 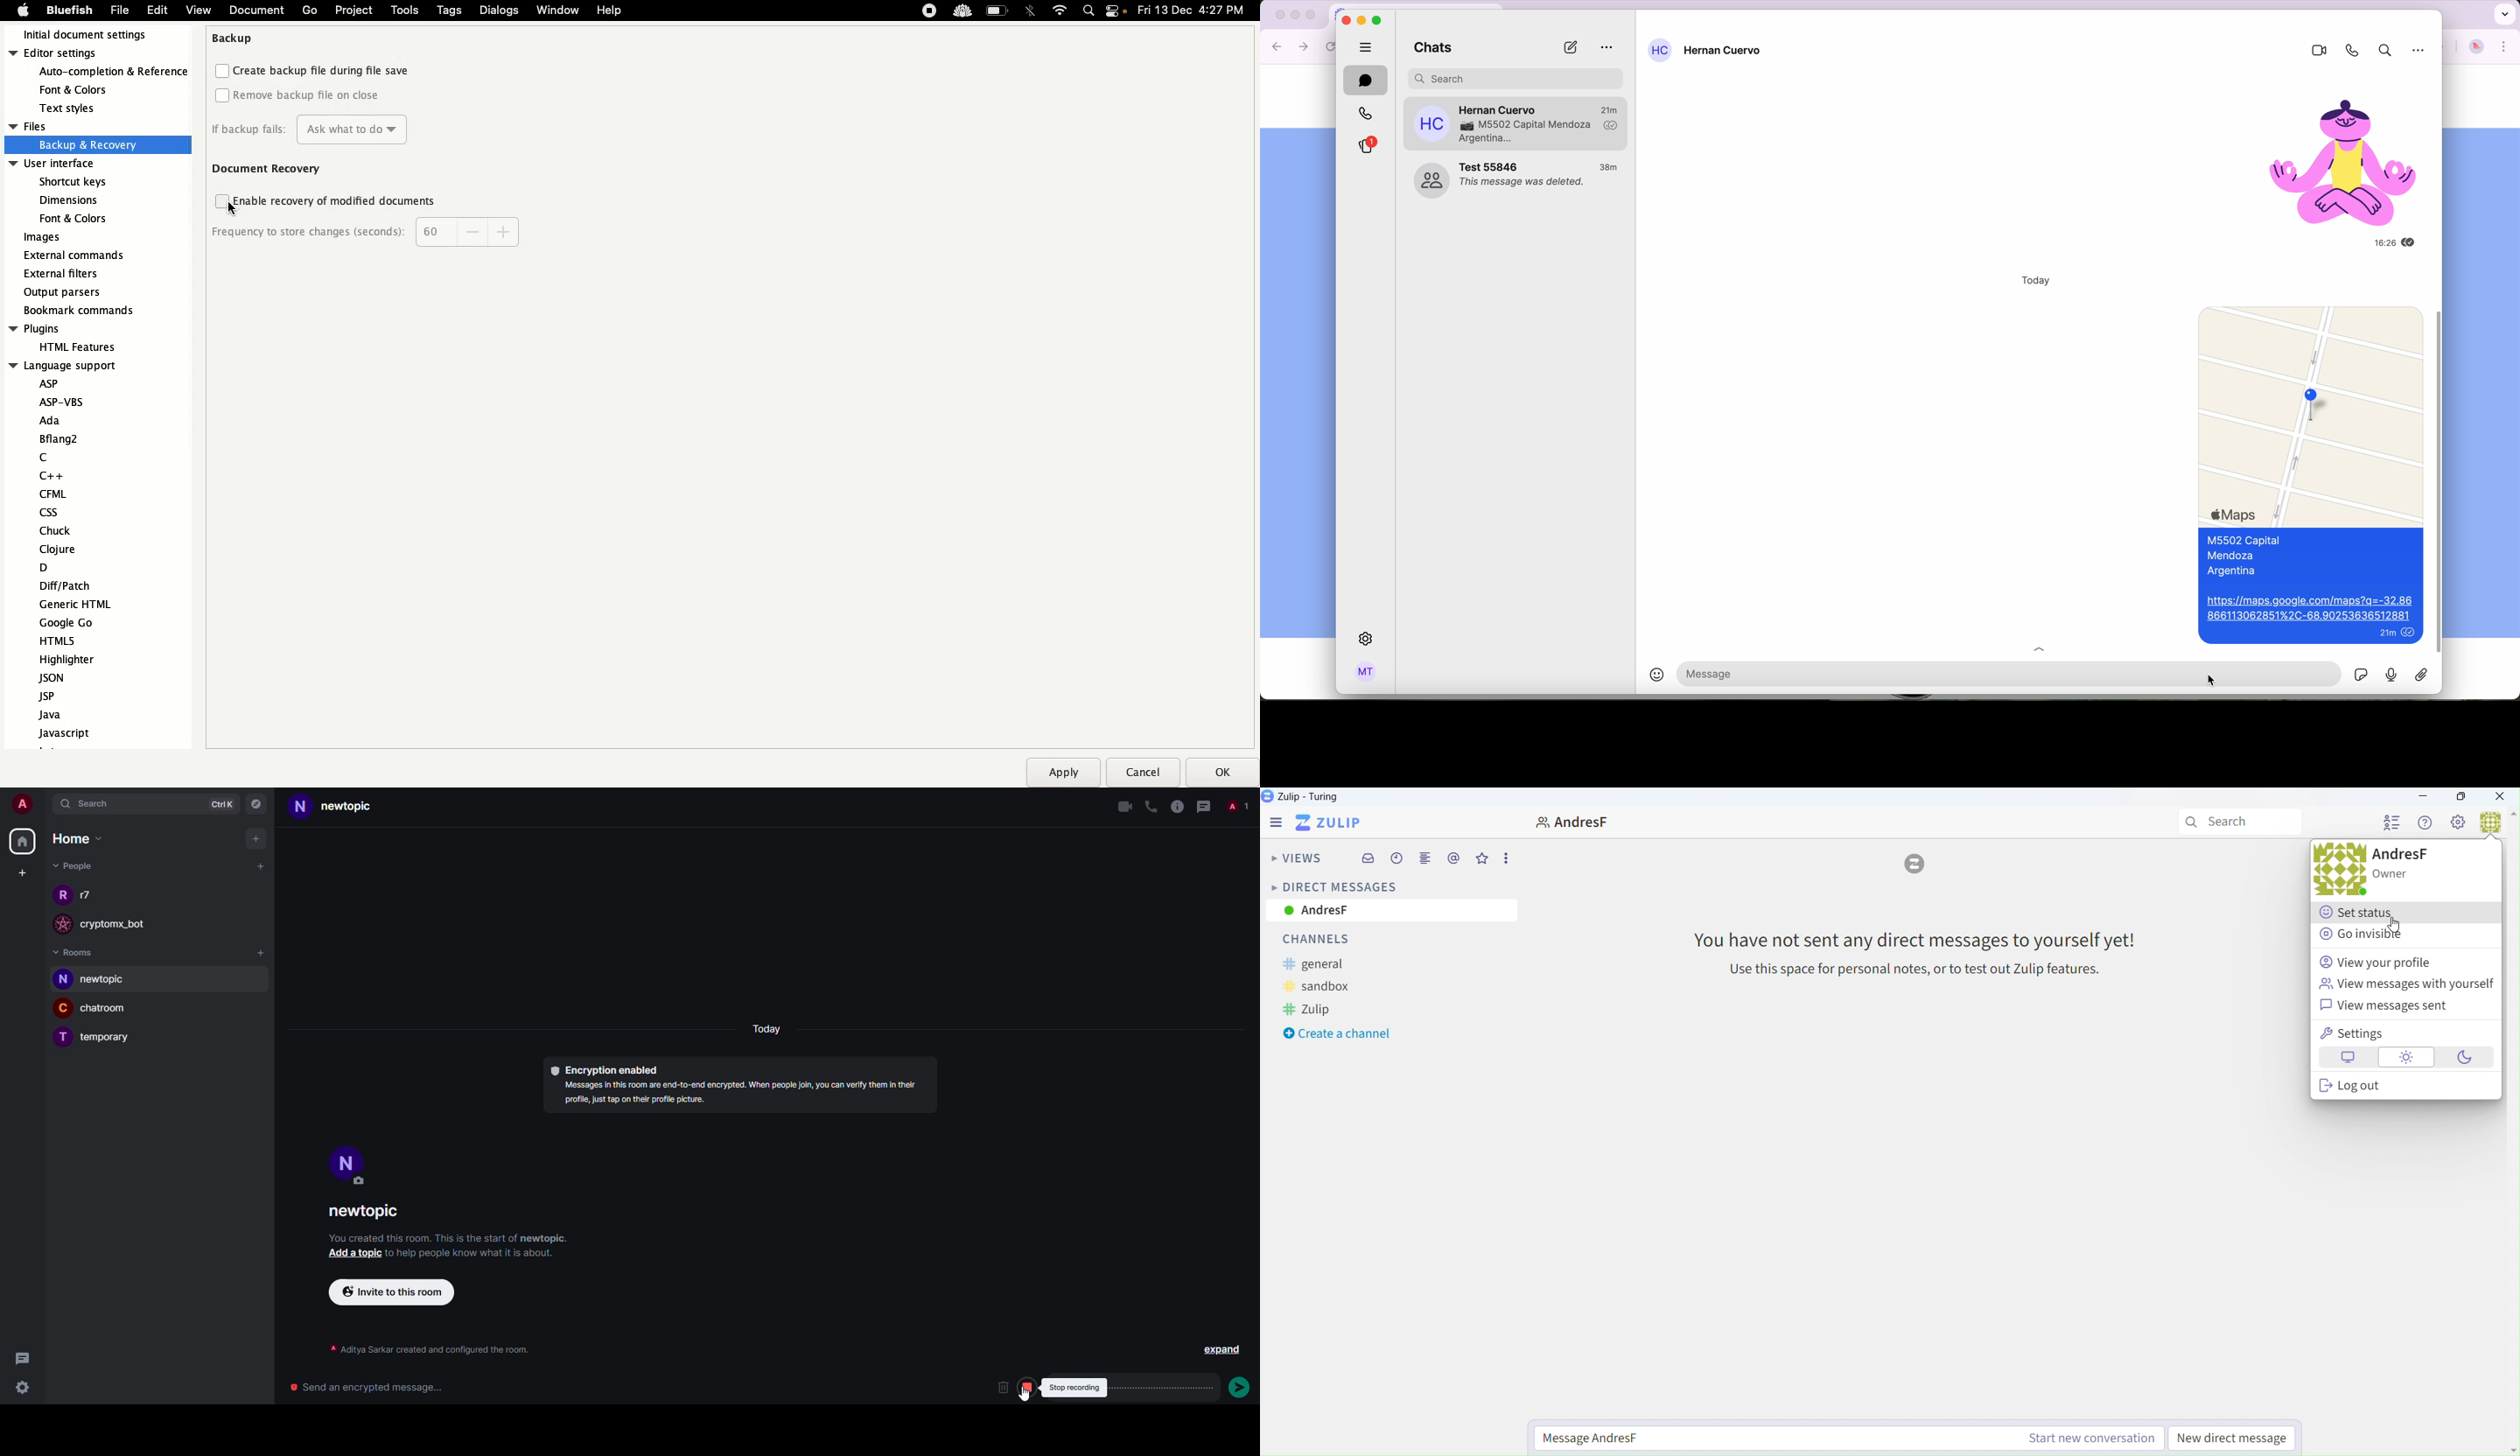 I want to click on N, so click(x=63, y=980).